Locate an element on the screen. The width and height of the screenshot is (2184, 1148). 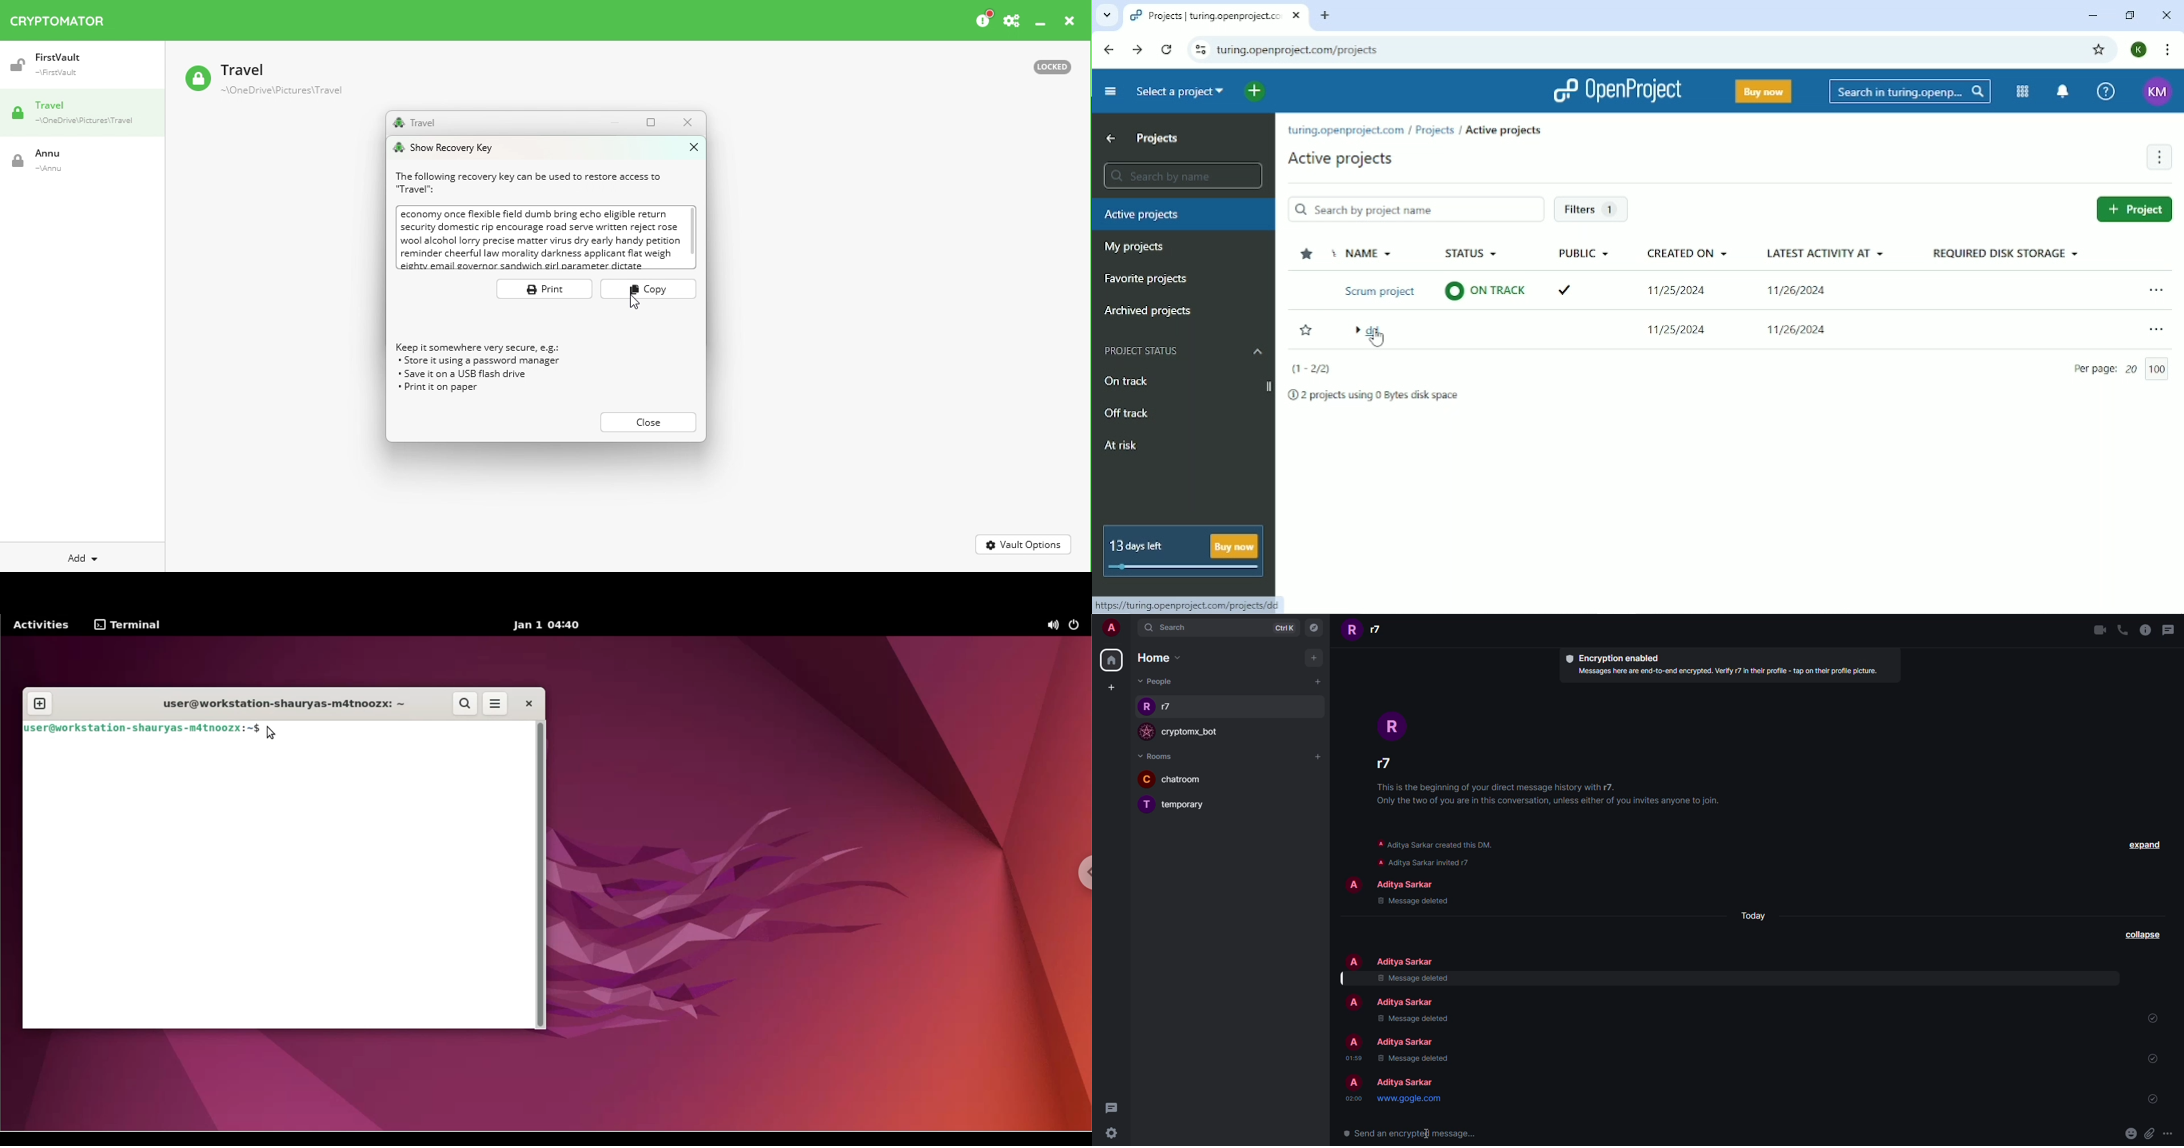
On track is located at coordinates (1484, 290).